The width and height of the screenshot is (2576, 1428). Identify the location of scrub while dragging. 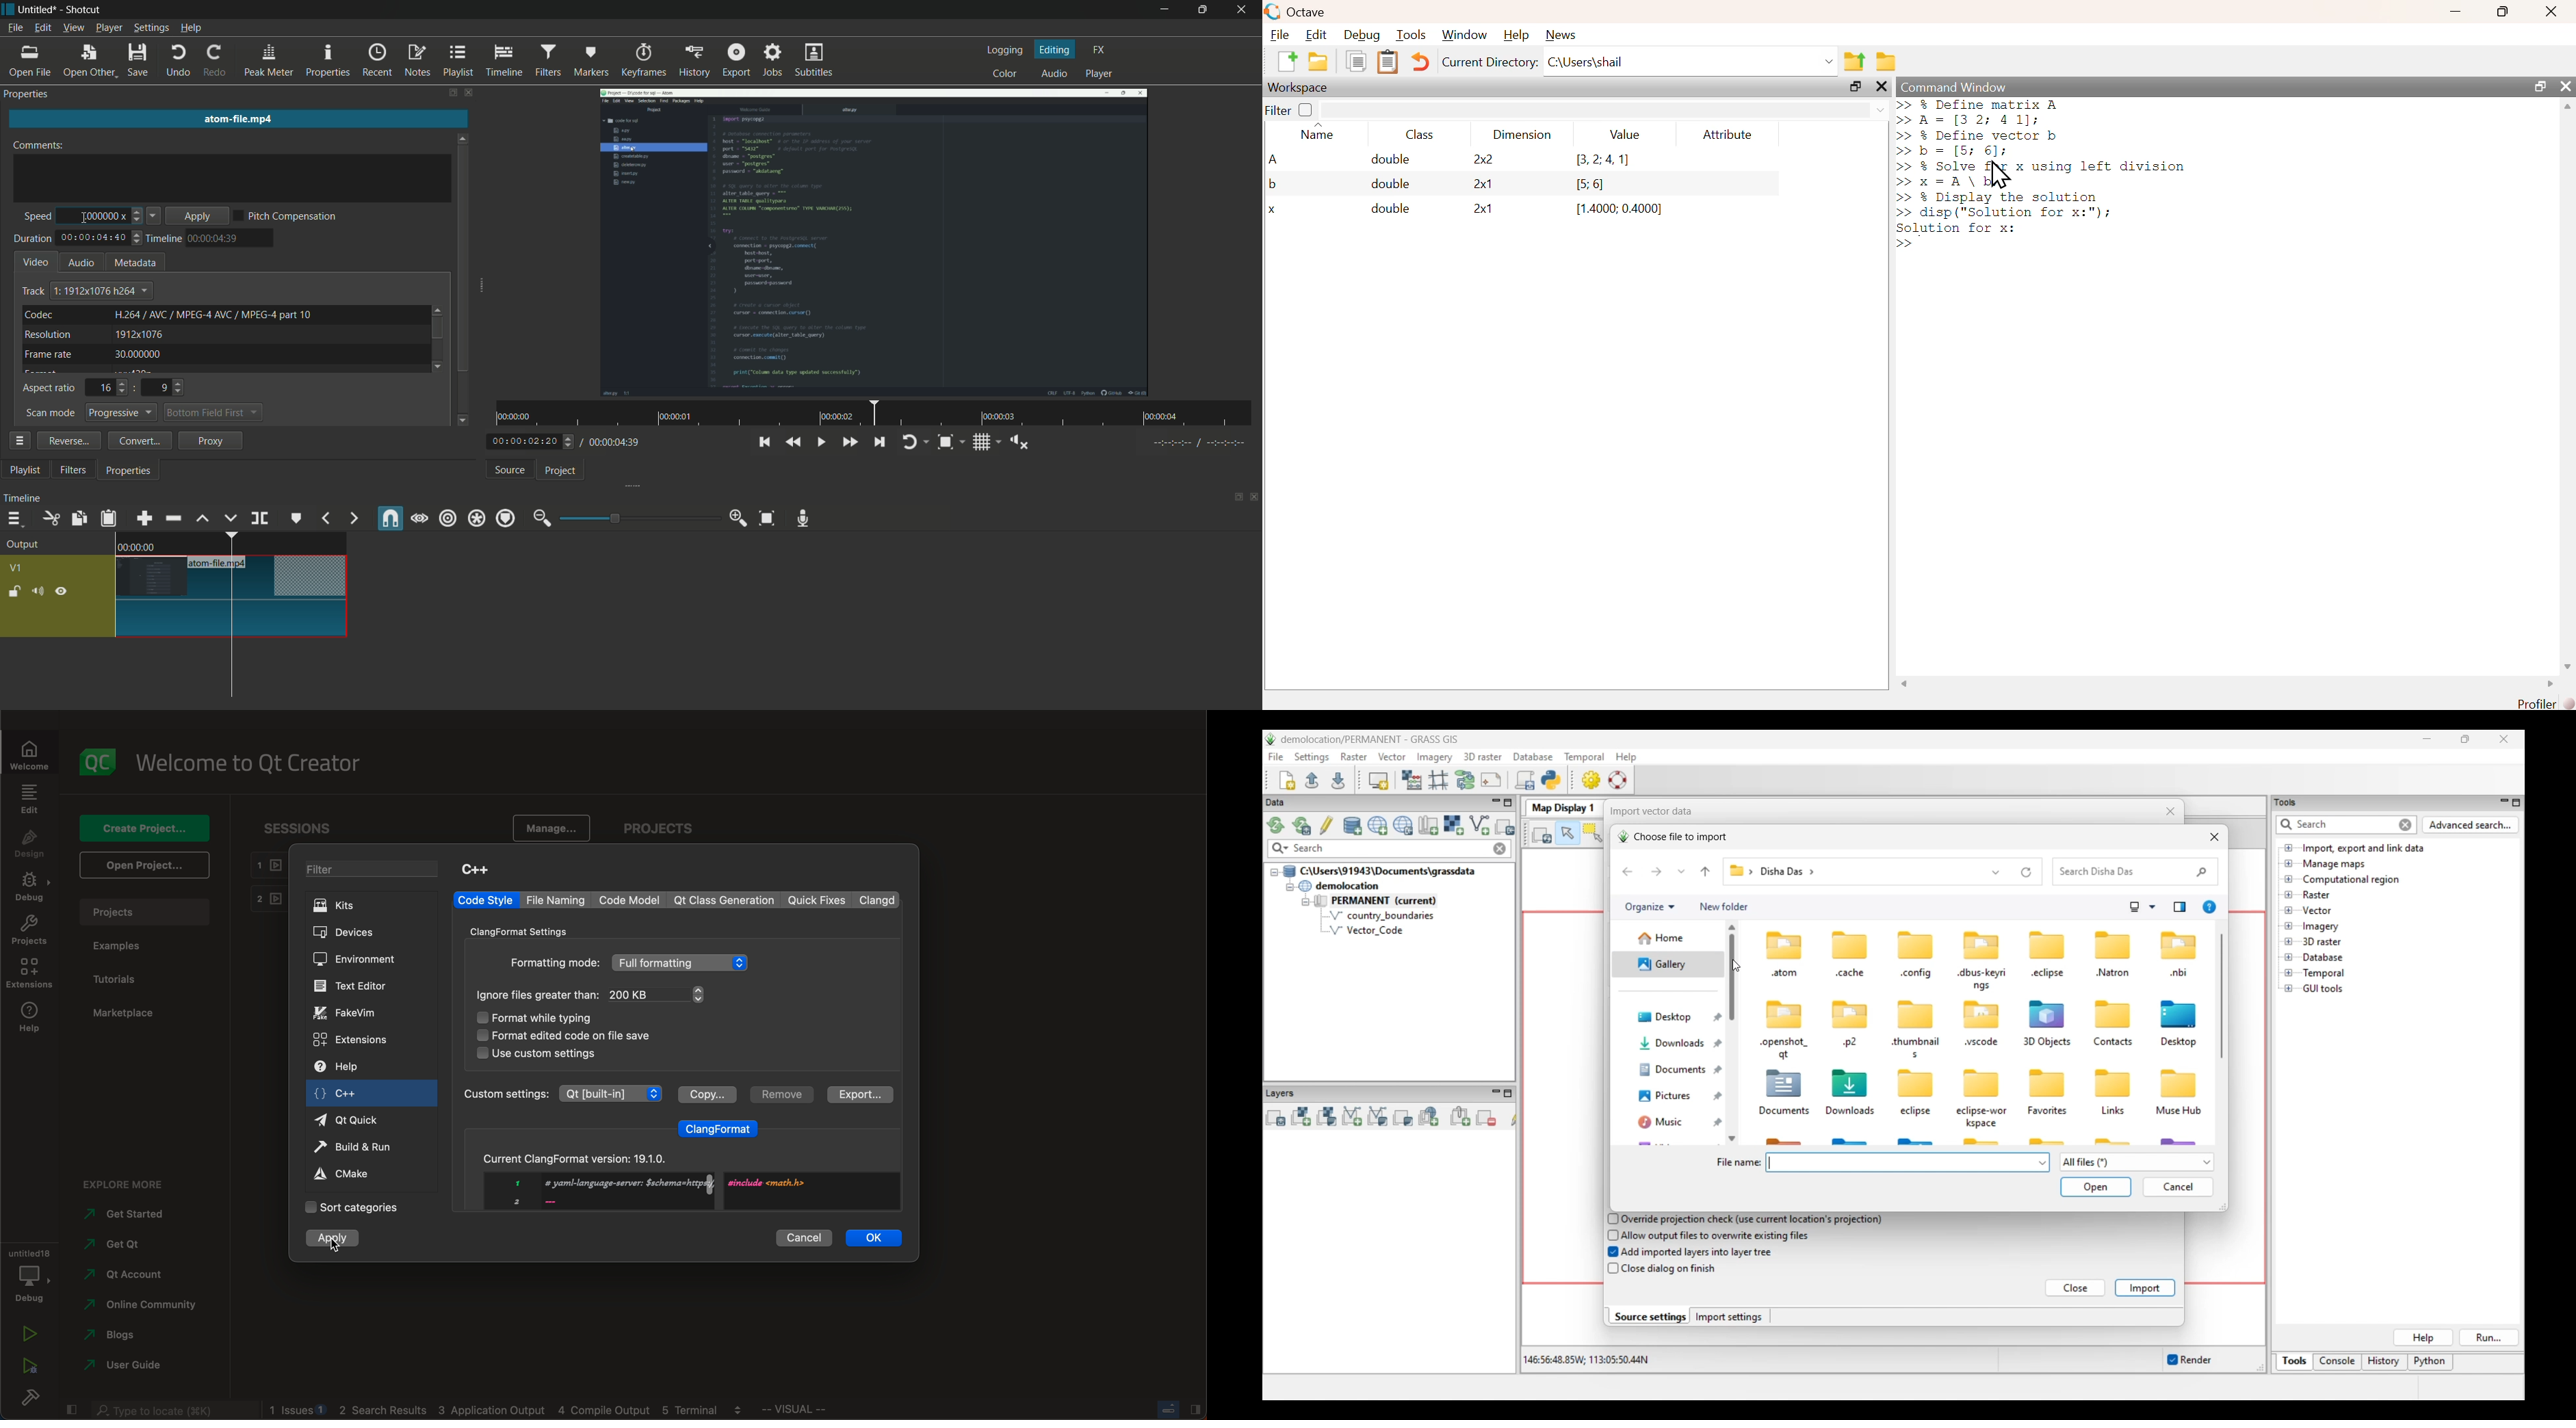
(419, 519).